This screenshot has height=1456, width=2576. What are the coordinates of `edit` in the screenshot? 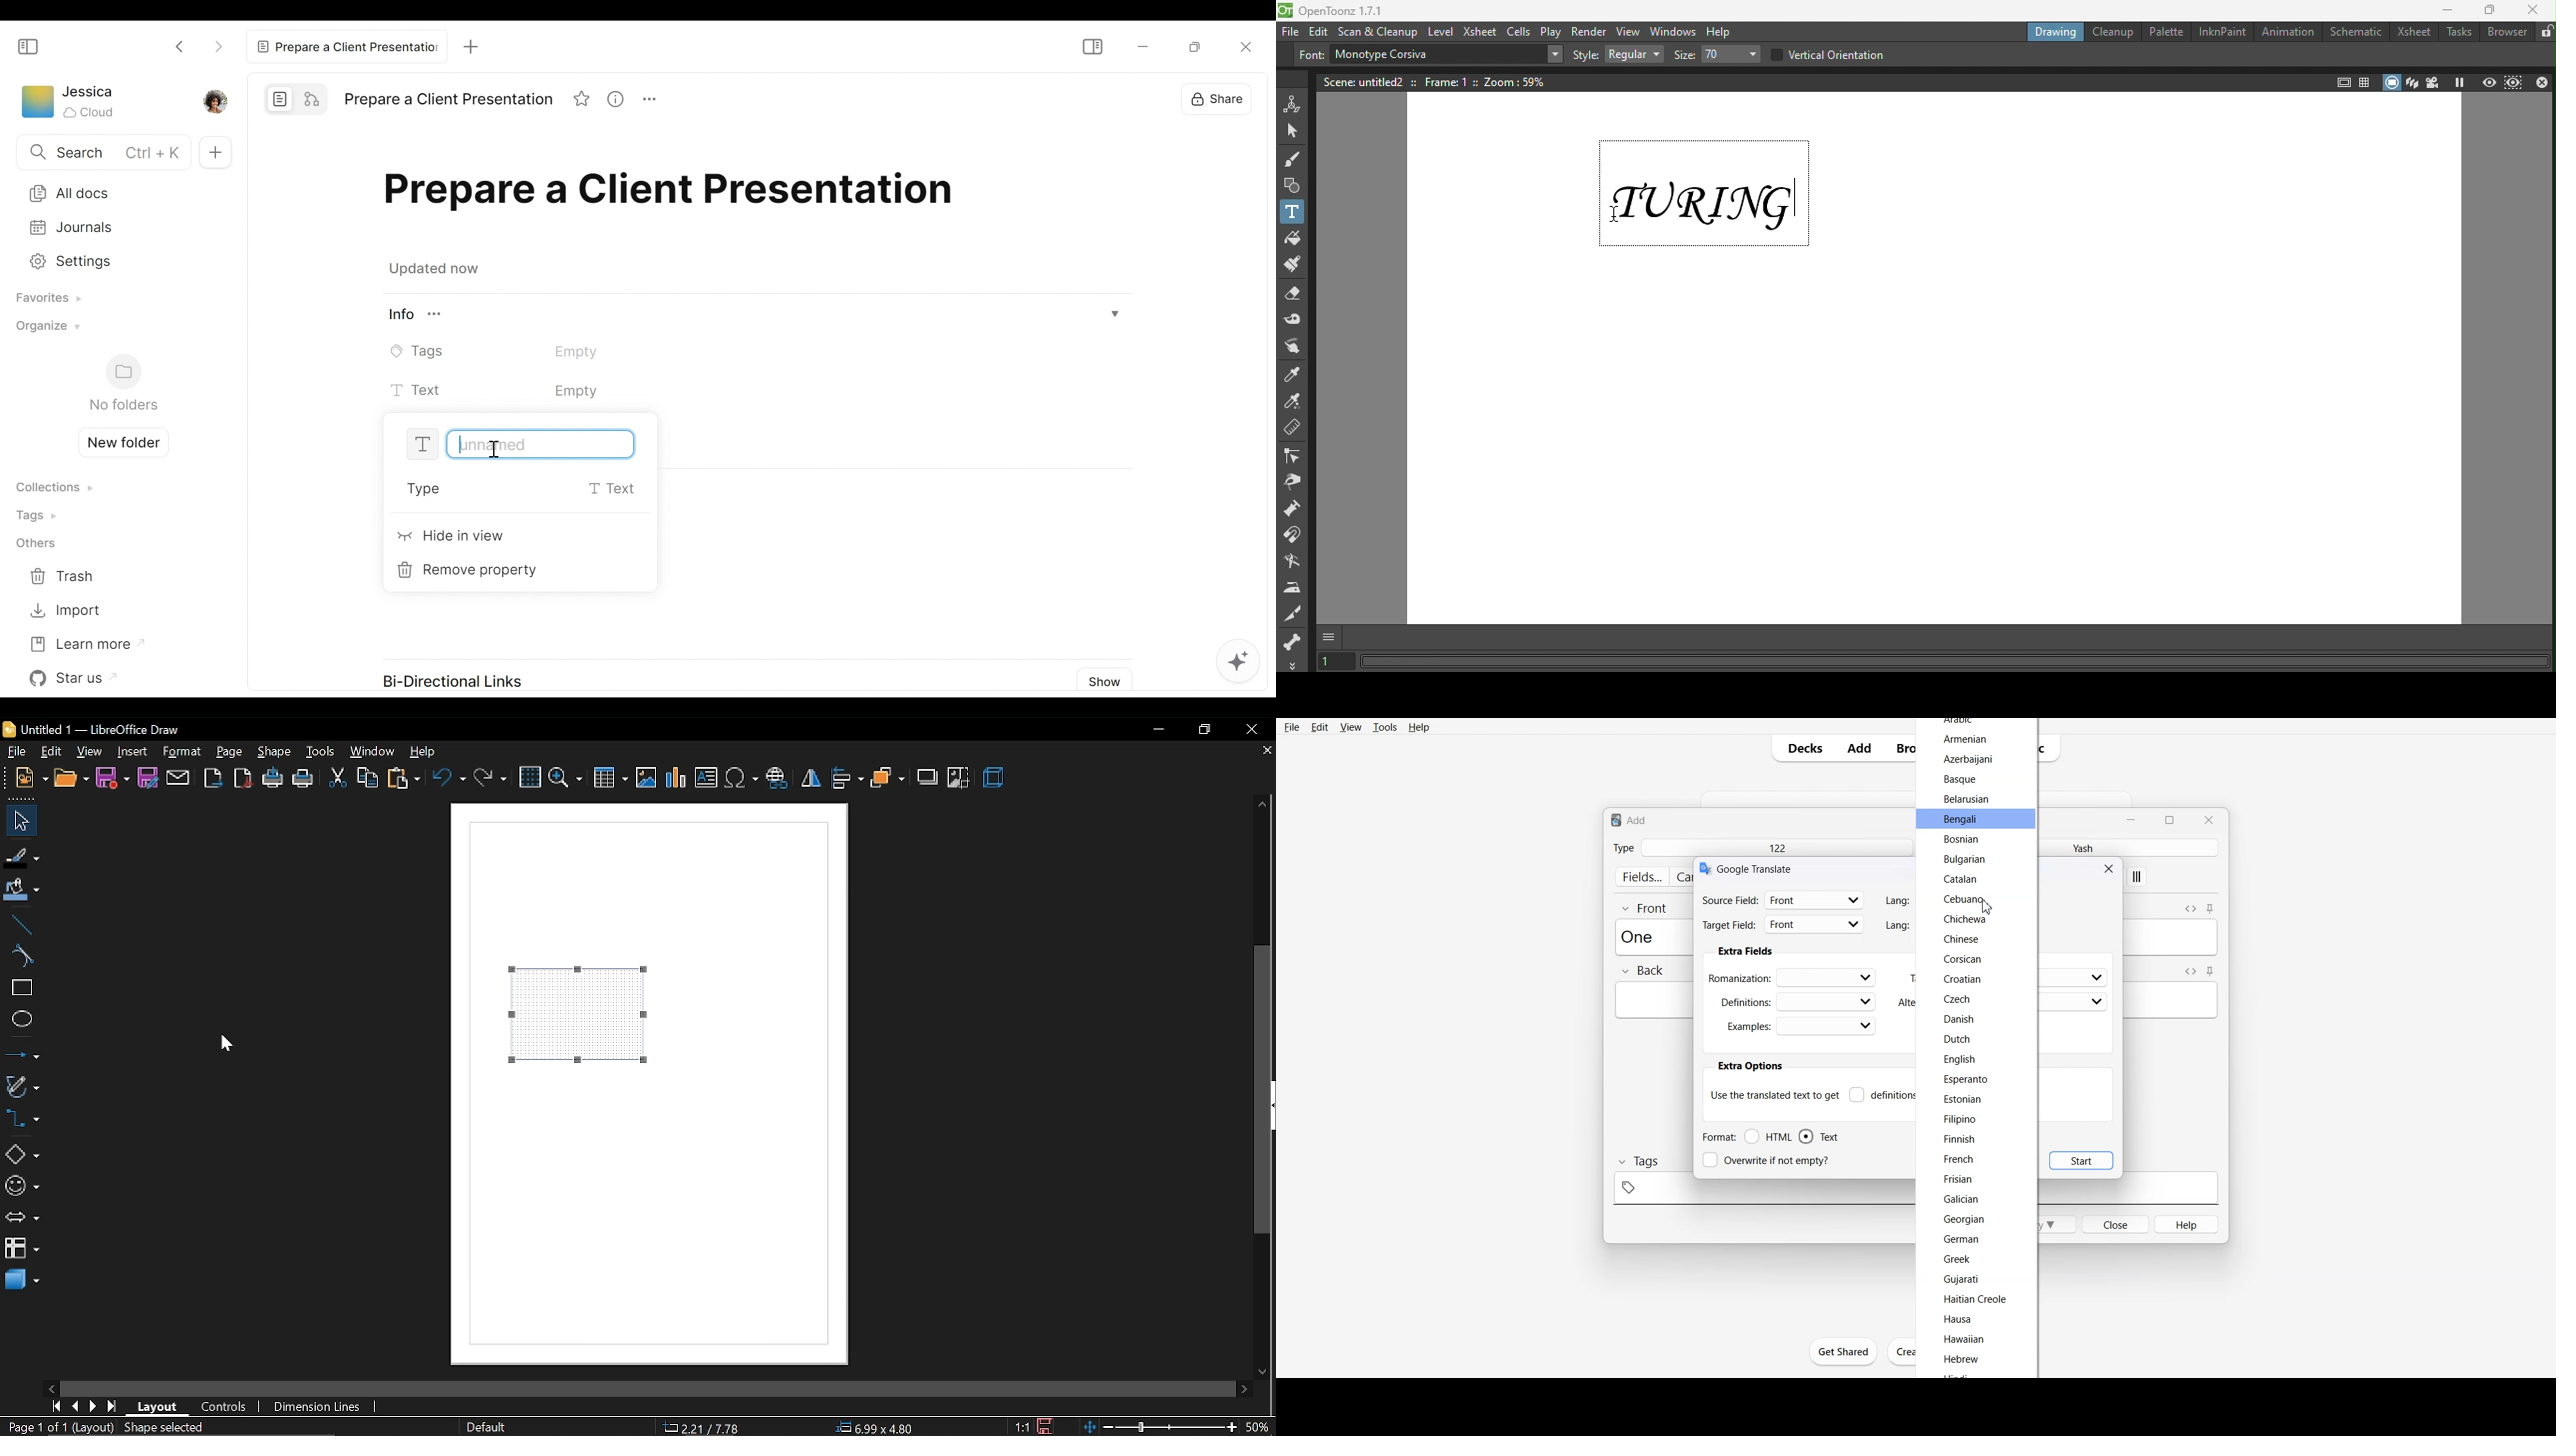 It's located at (50, 750).